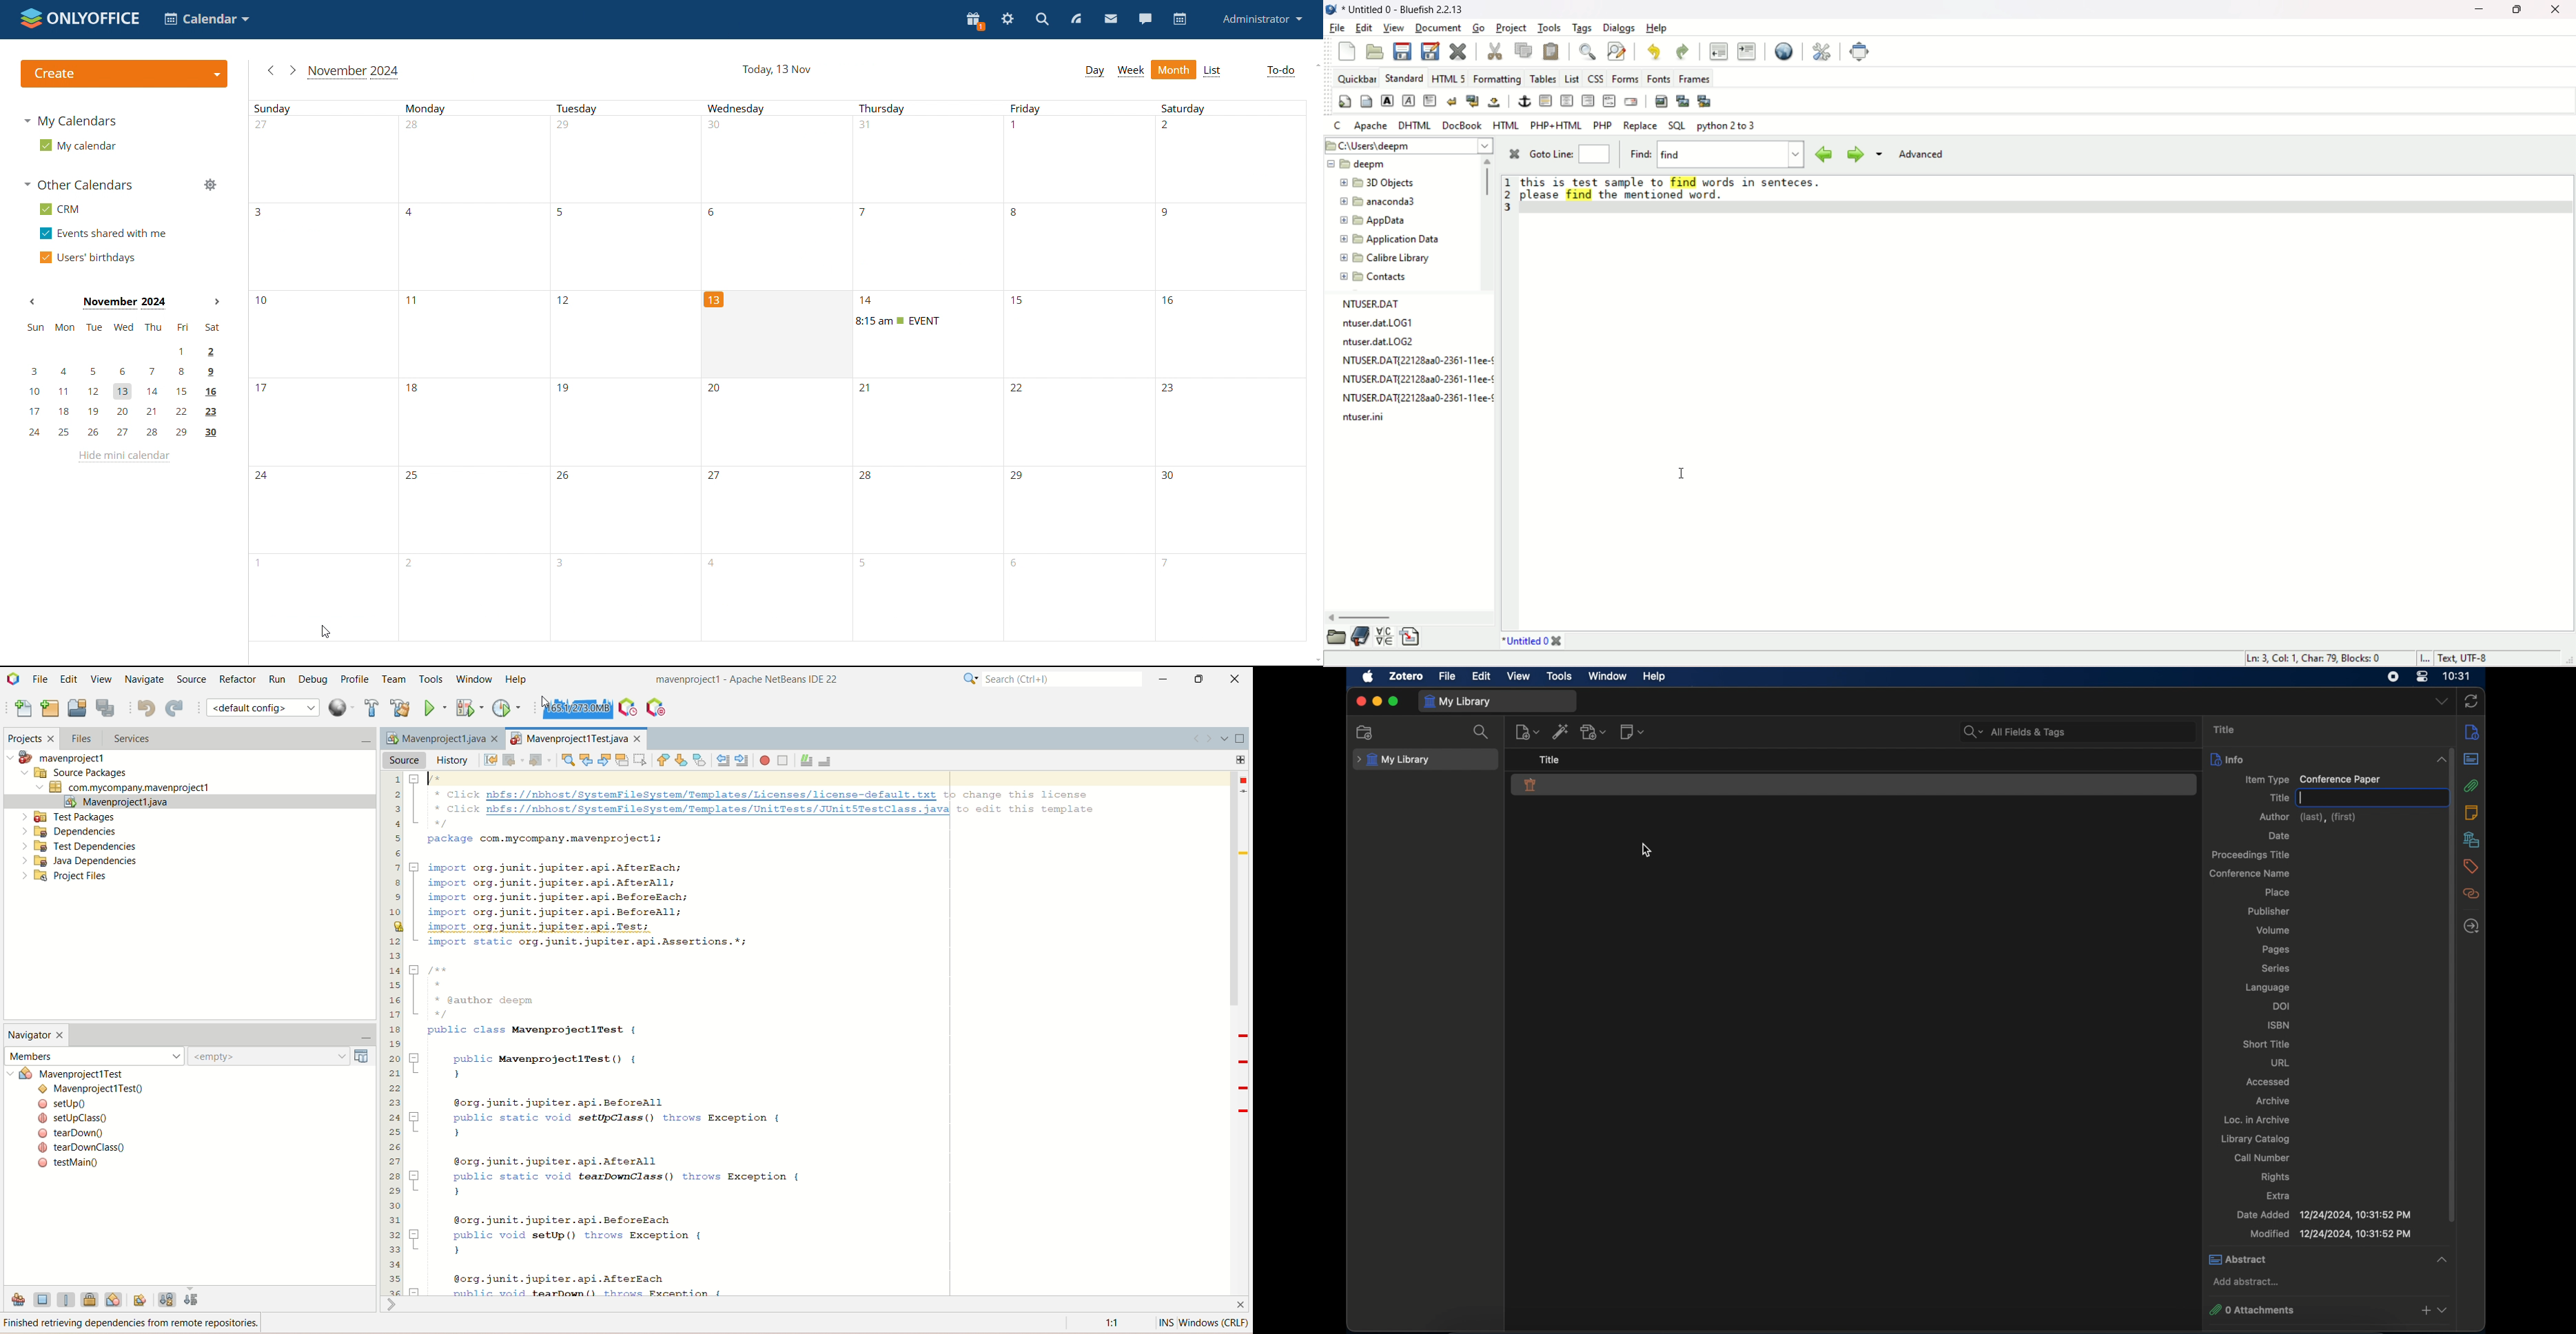 The height and width of the screenshot is (1344, 2576). What do you see at coordinates (1264, 19) in the screenshot?
I see `administrator` at bounding box center [1264, 19].